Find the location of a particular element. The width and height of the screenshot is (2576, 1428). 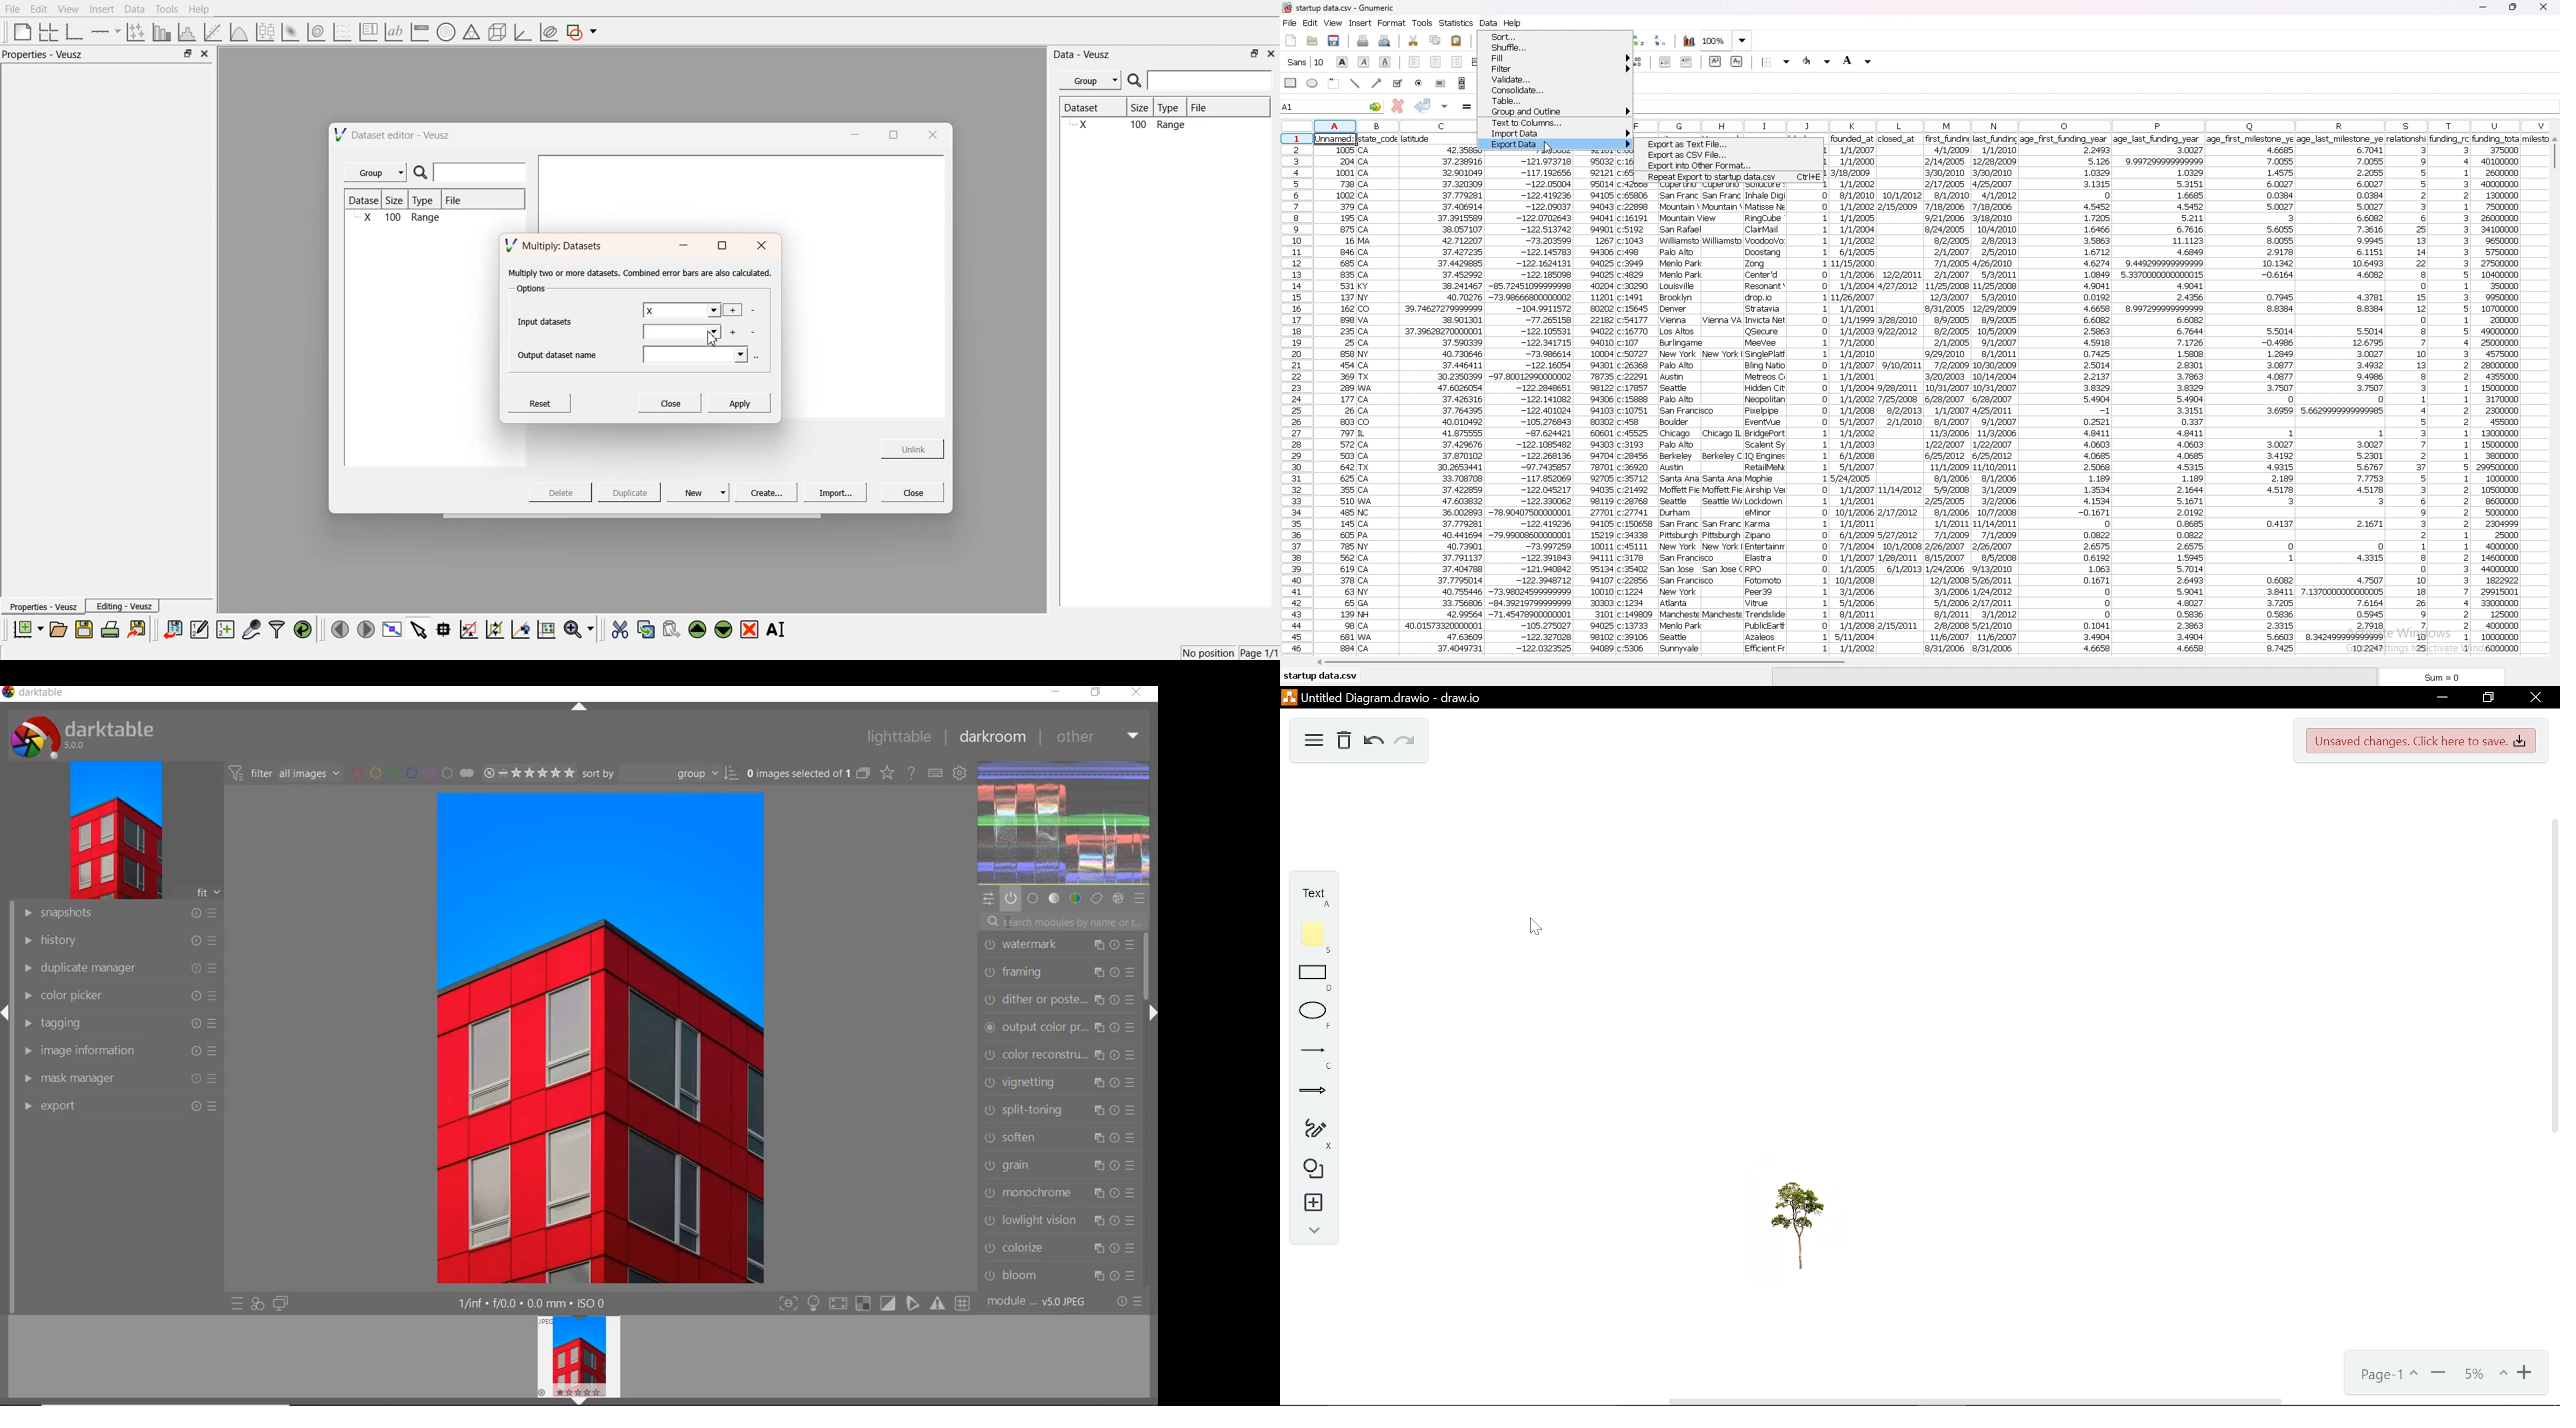

color picker is located at coordinates (118, 998).